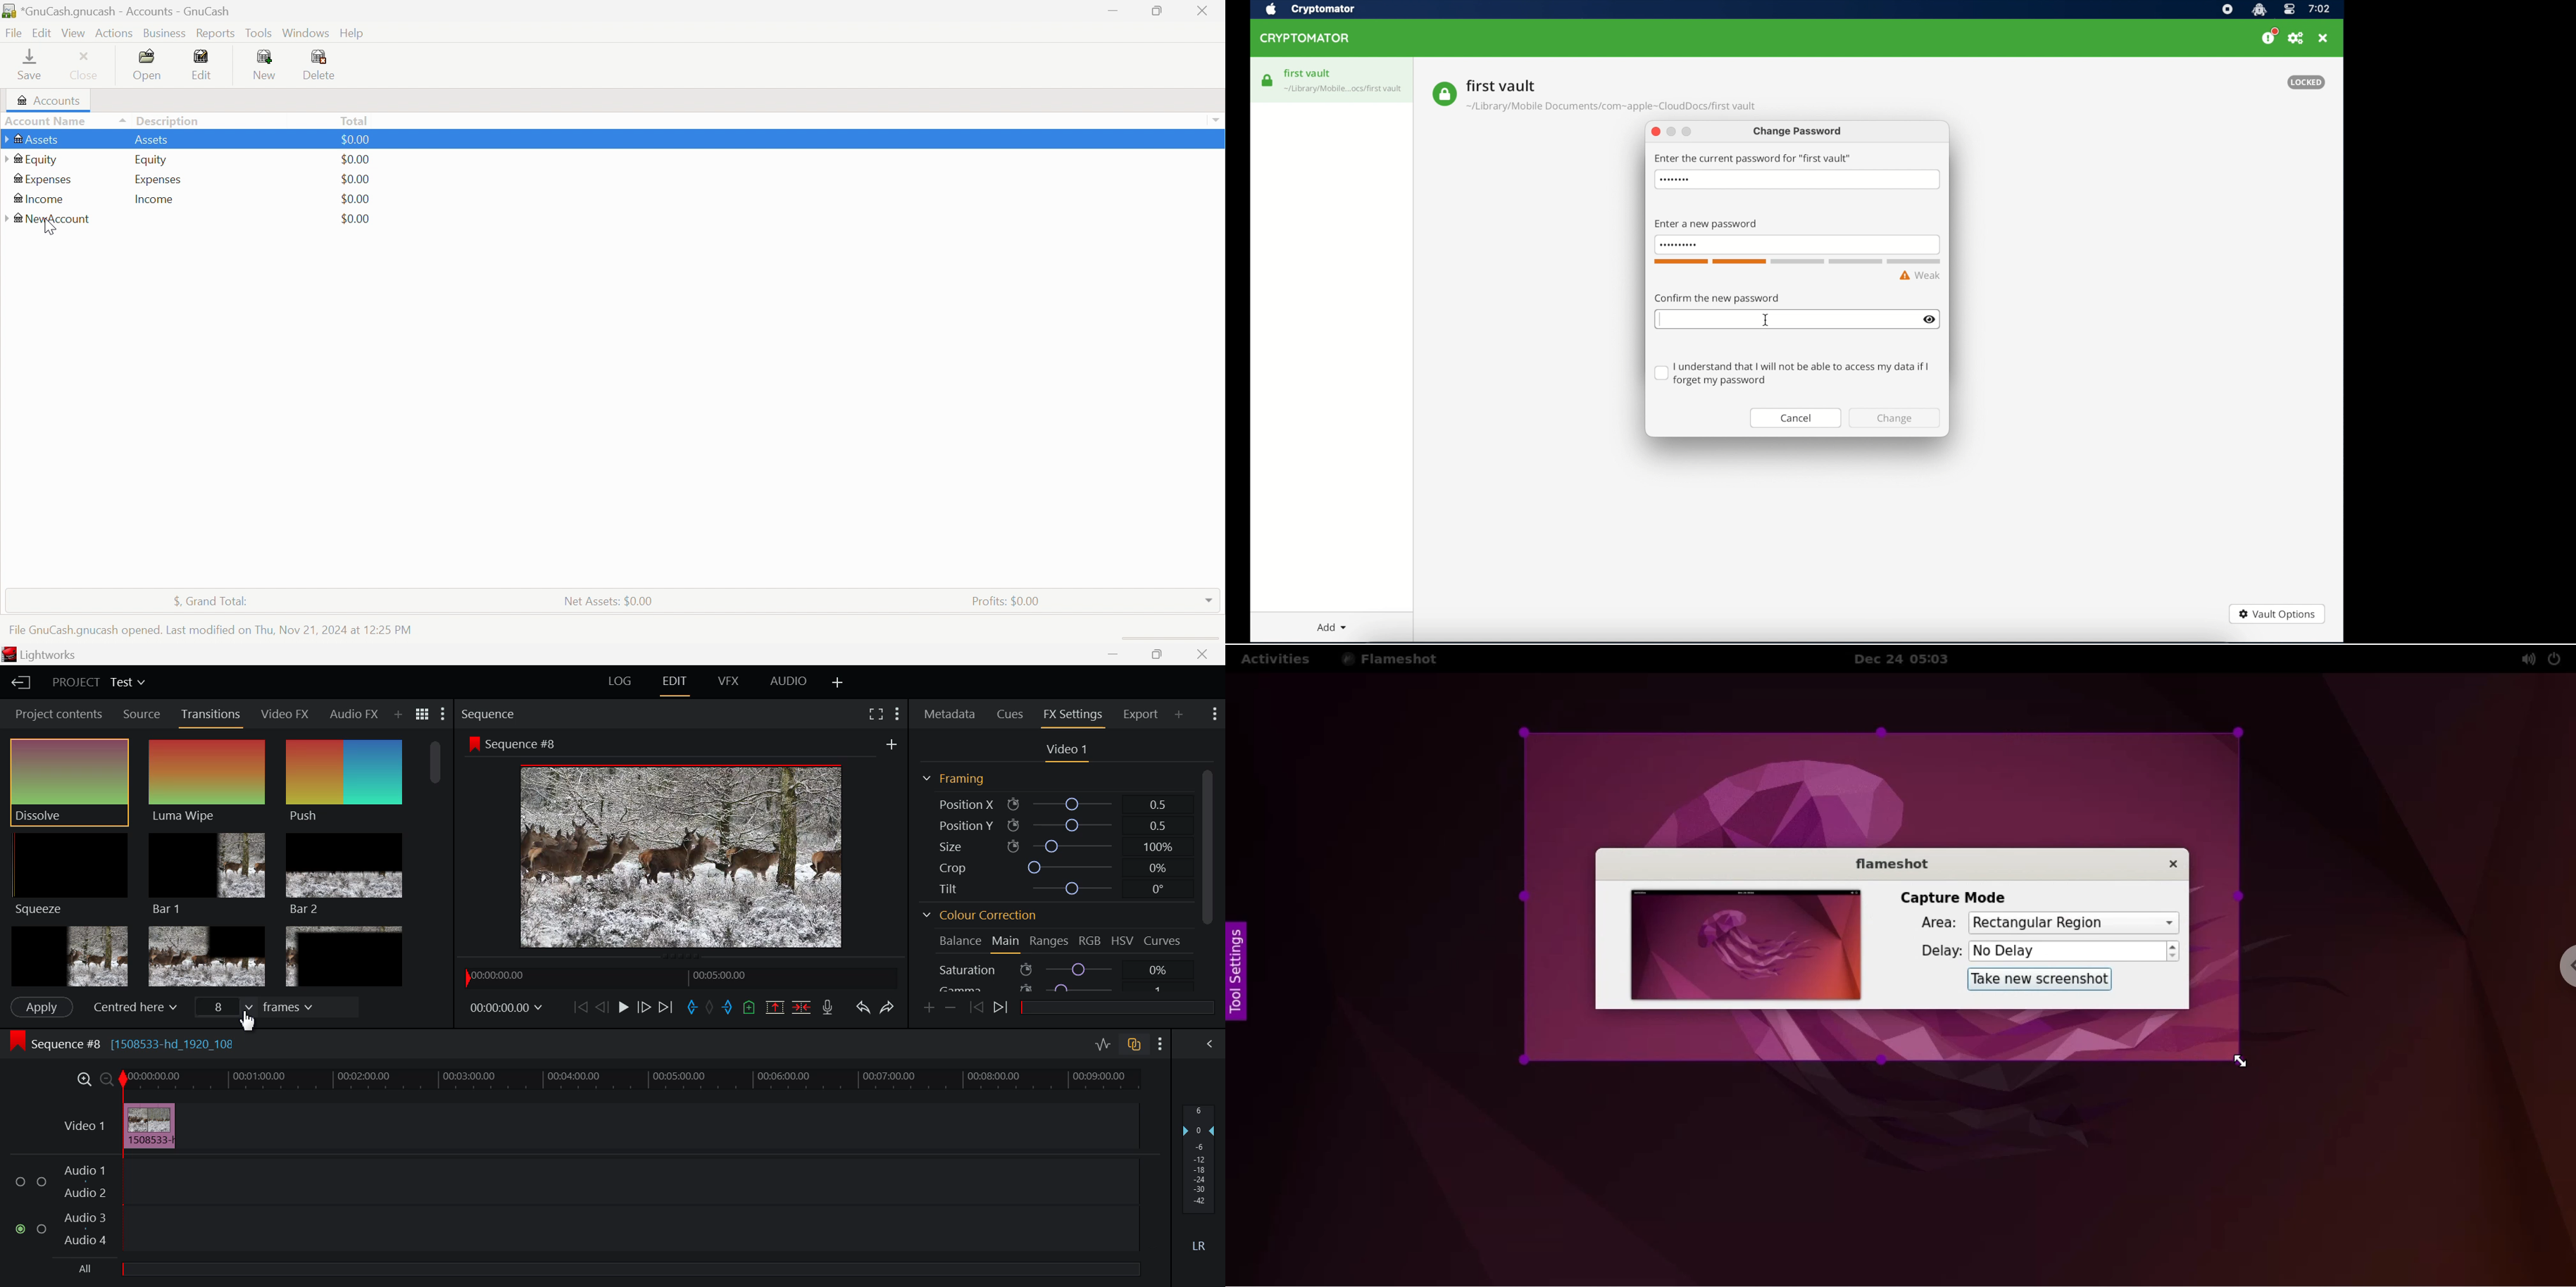  What do you see at coordinates (1766, 320) in the screenshot?
I see `I beam cursor` at bounding box center [1766, 320].